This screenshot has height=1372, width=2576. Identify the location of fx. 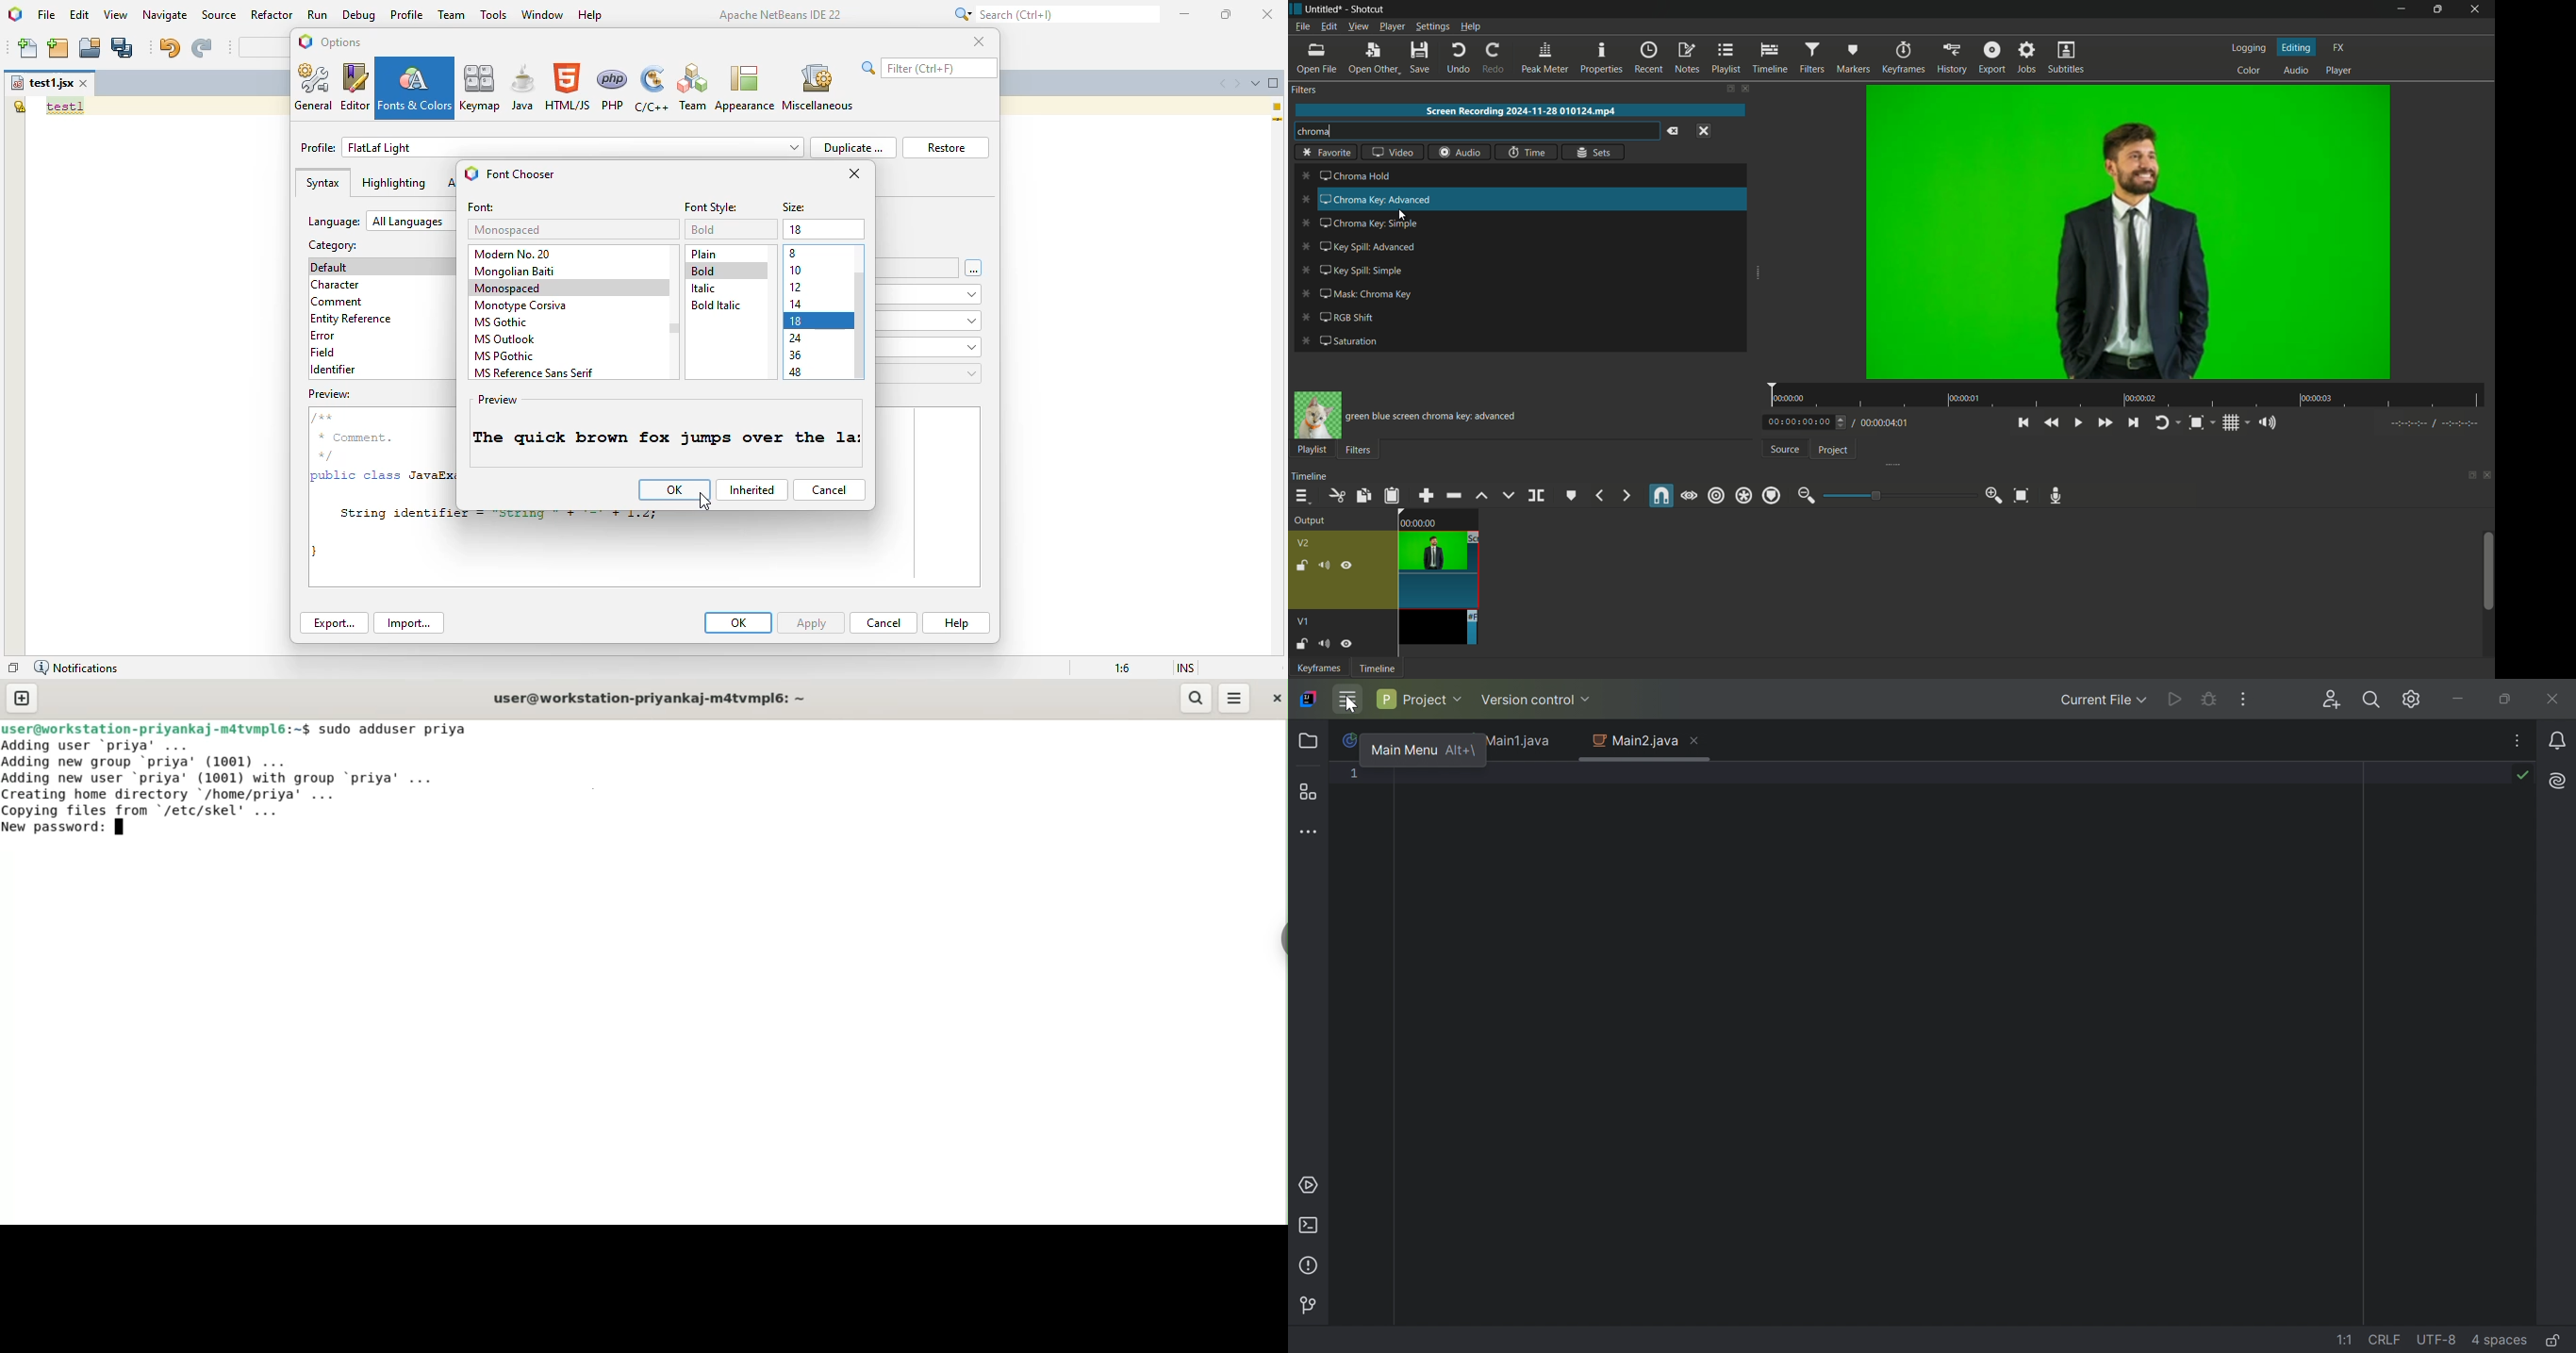
(2338, 48).